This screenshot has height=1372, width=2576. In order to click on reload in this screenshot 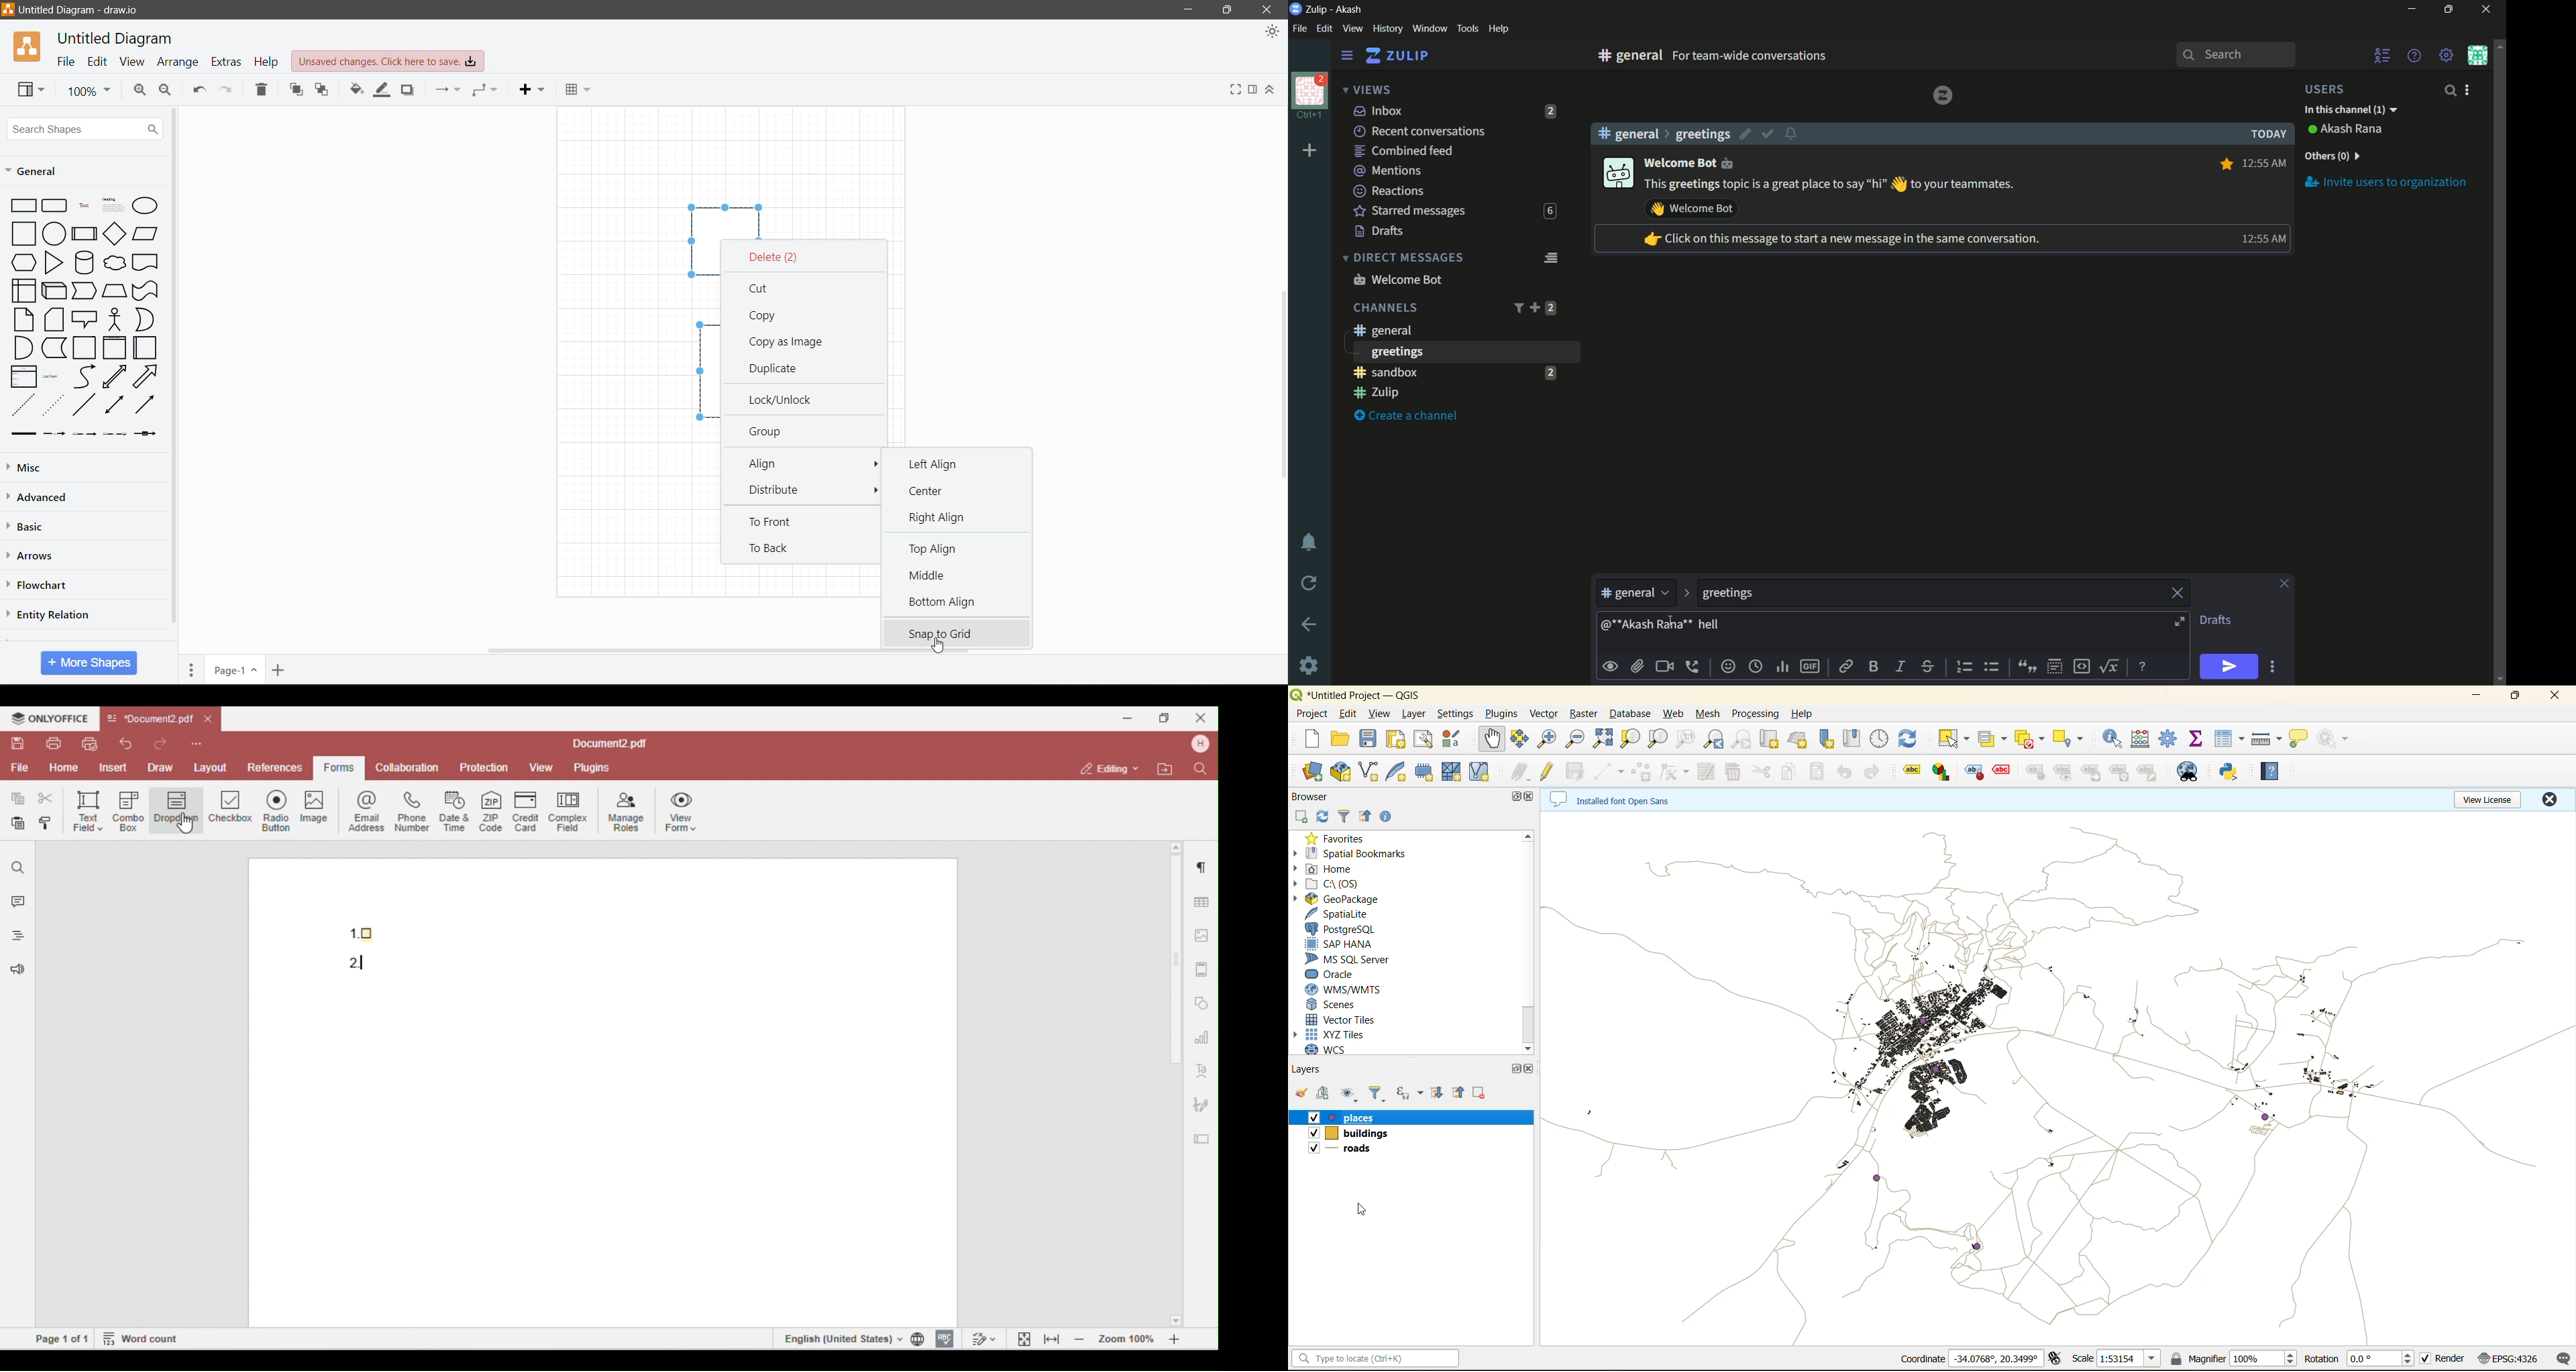, I will do `click(1310, 583)`.